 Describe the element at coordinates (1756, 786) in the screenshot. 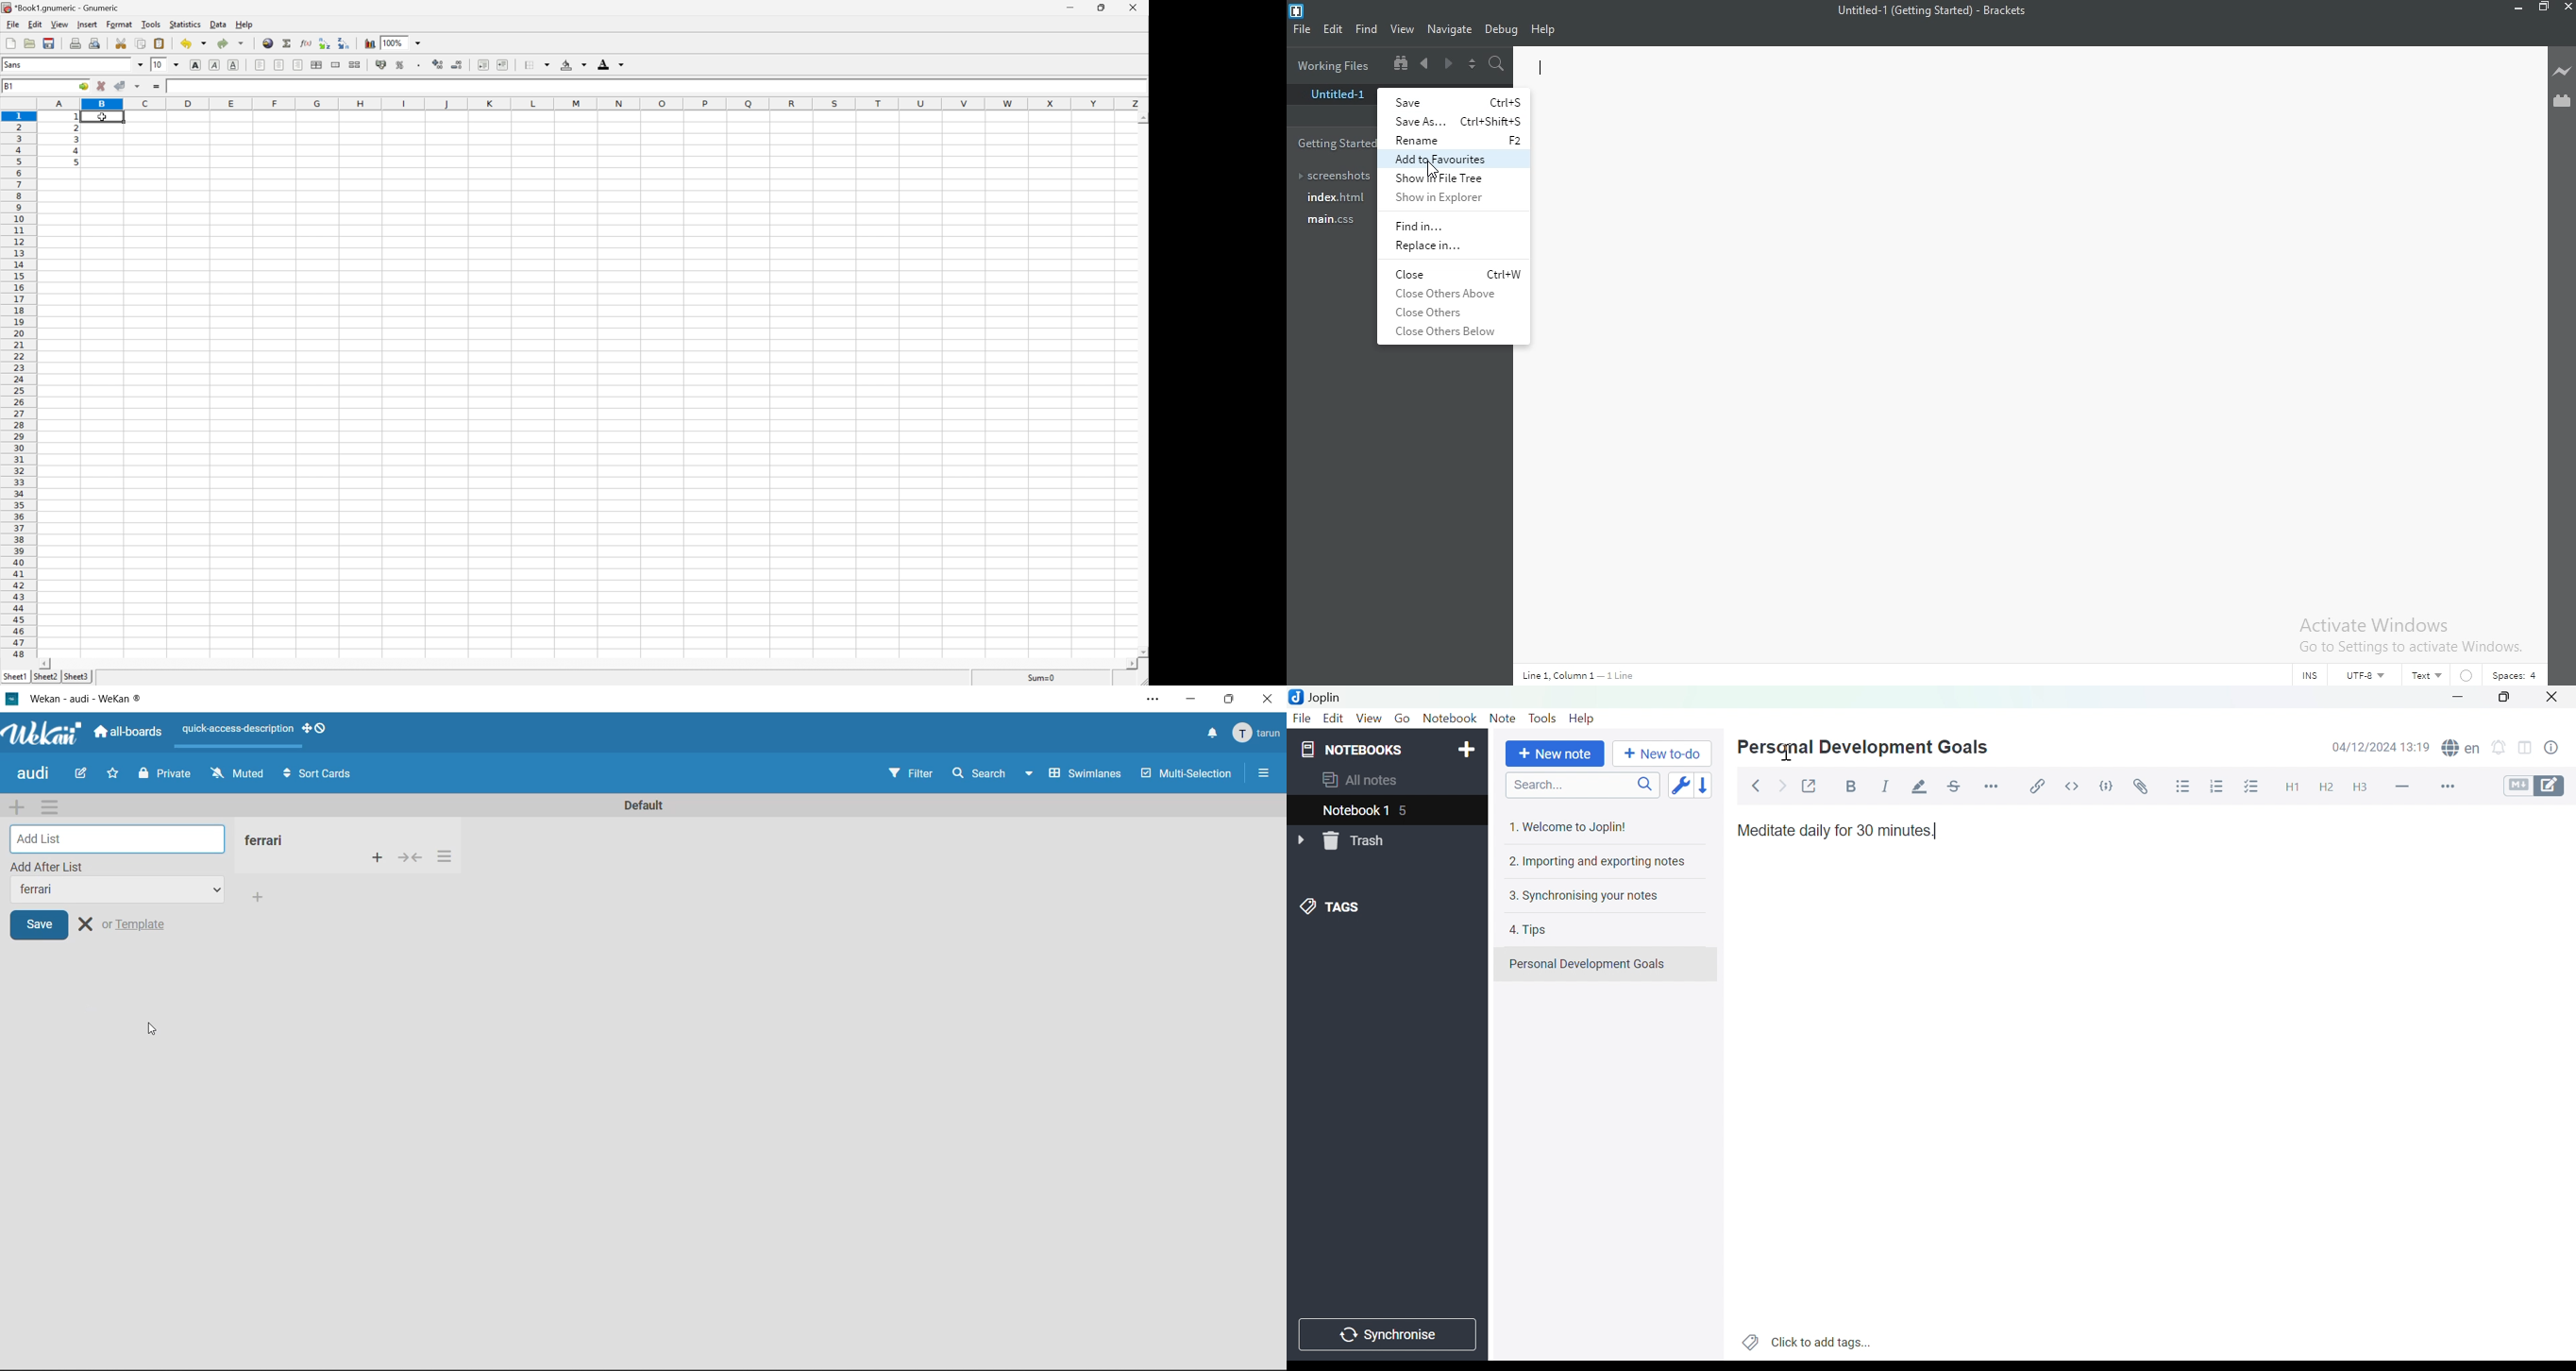

I see `Back` at that location.